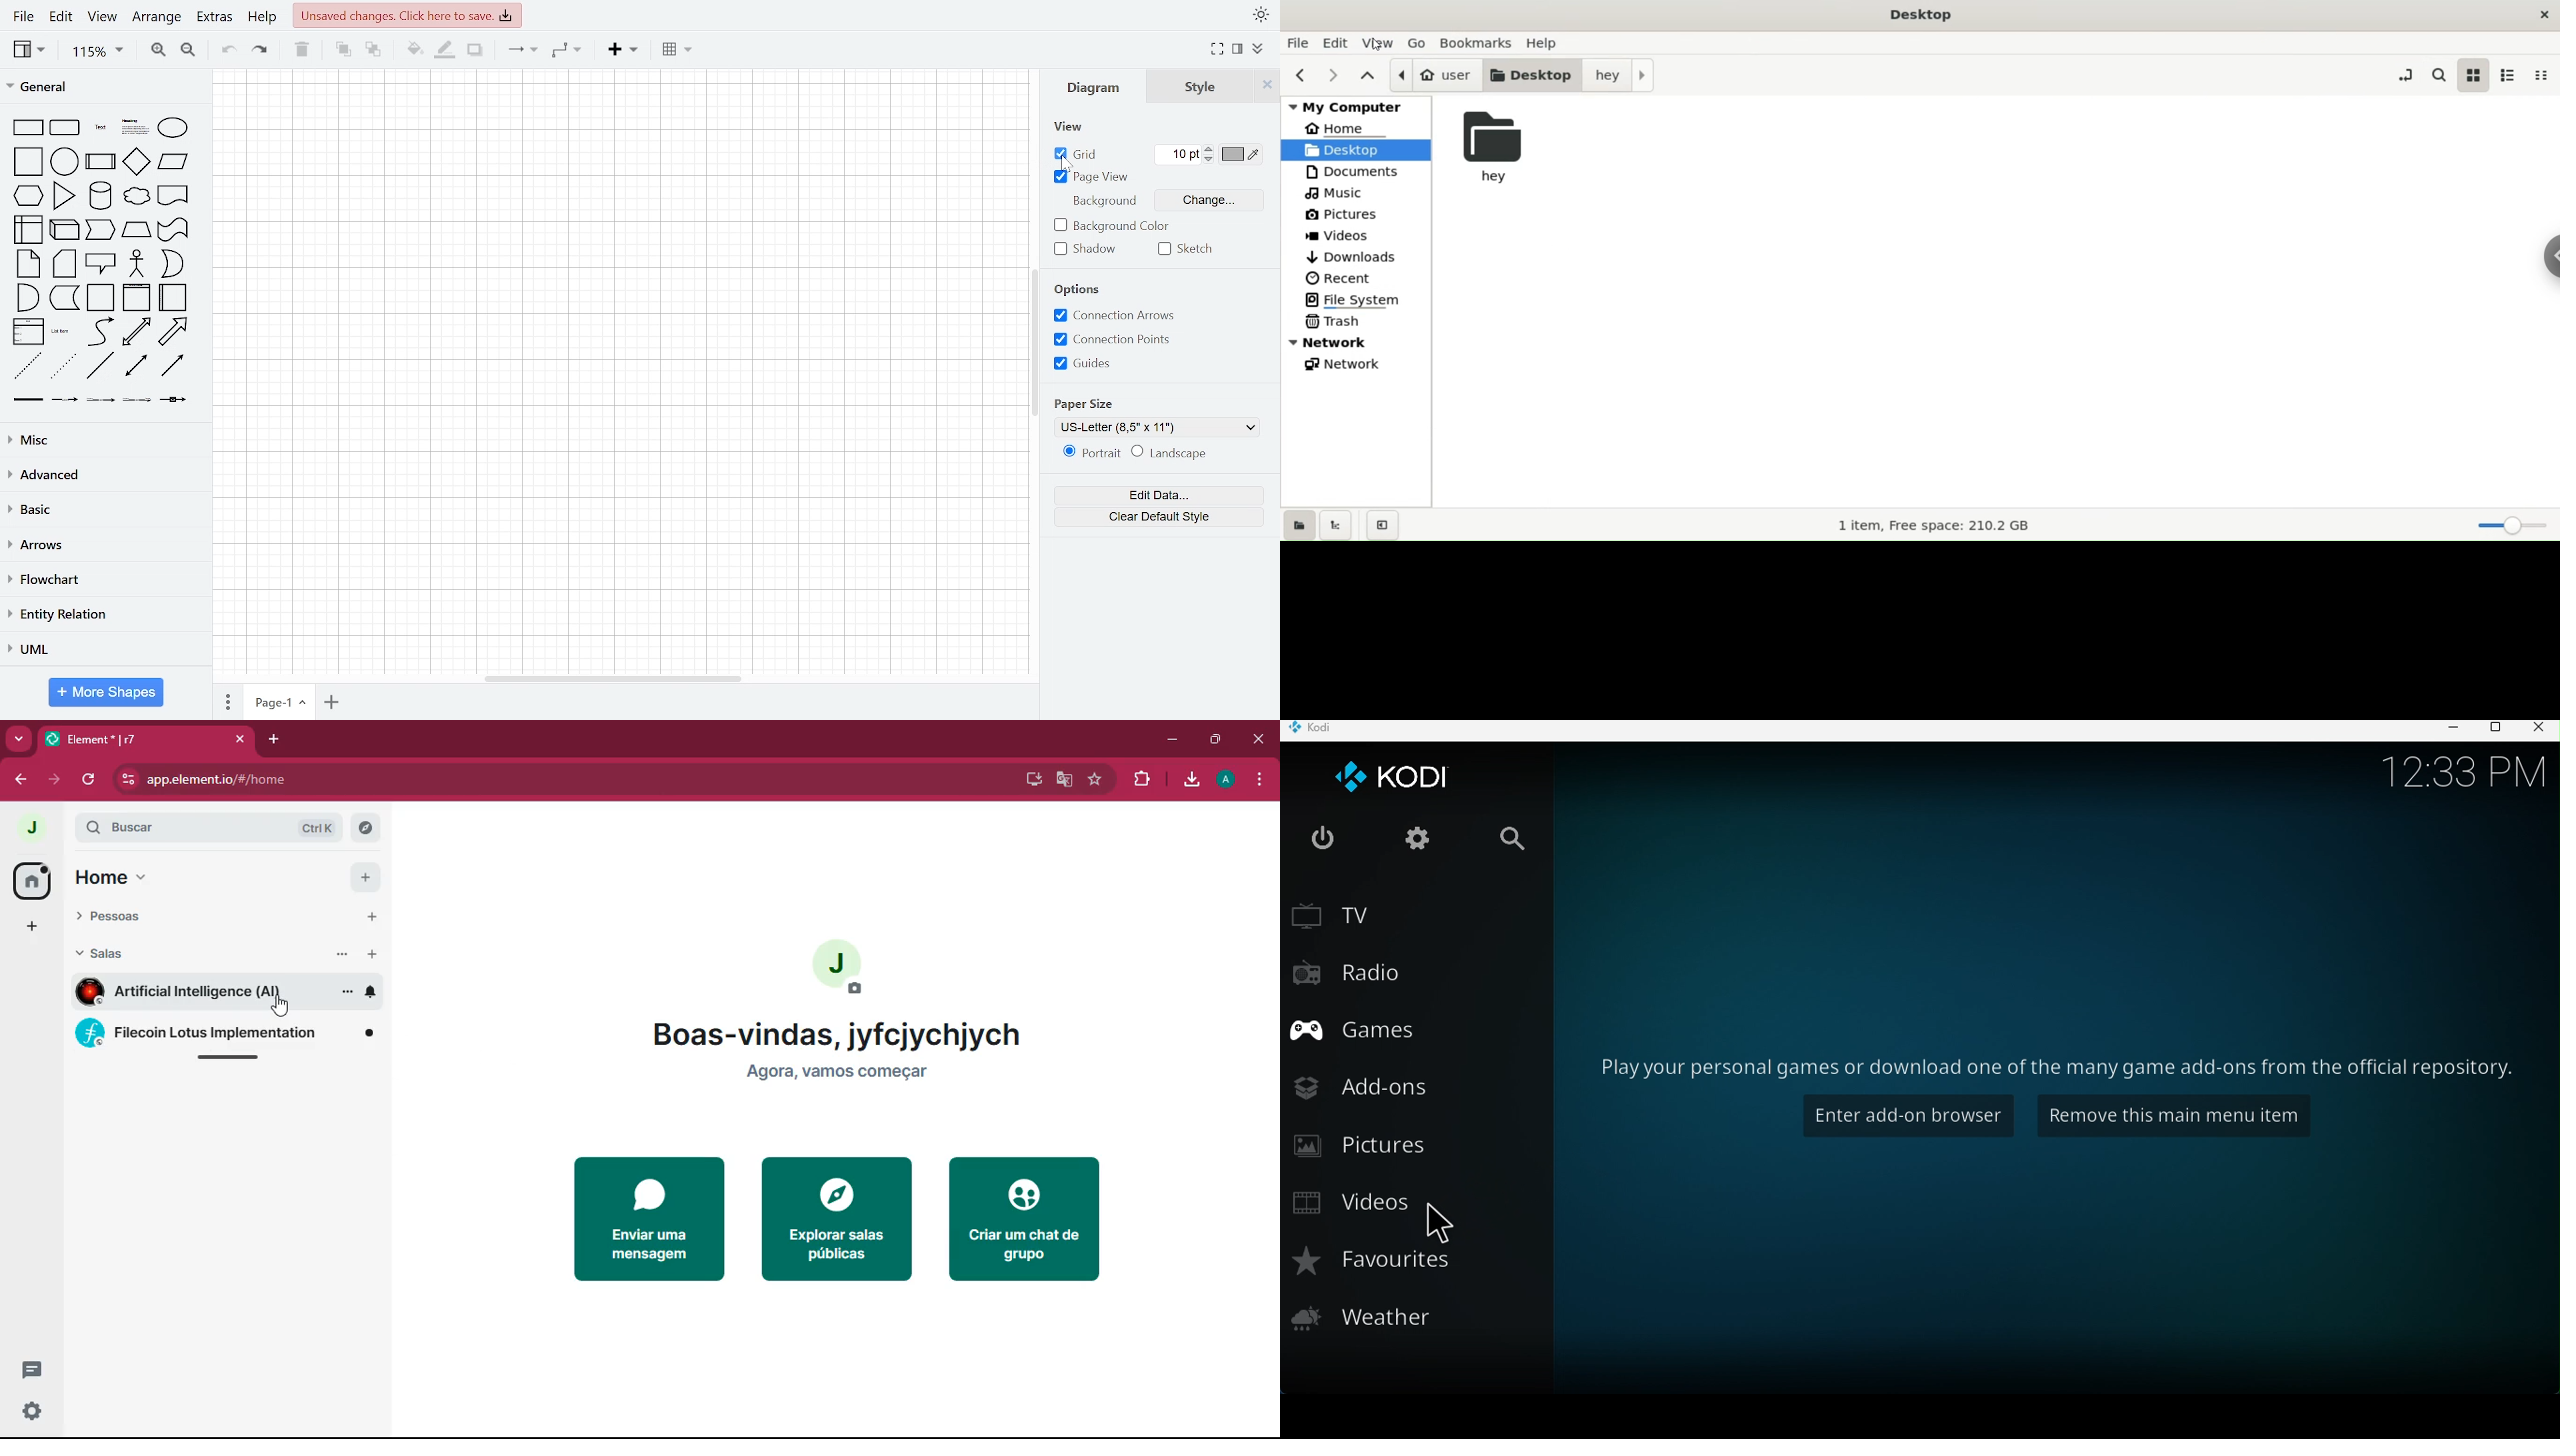 The image size is (2576, 1456). I want to click on Favourites, so click(1393, 1272).